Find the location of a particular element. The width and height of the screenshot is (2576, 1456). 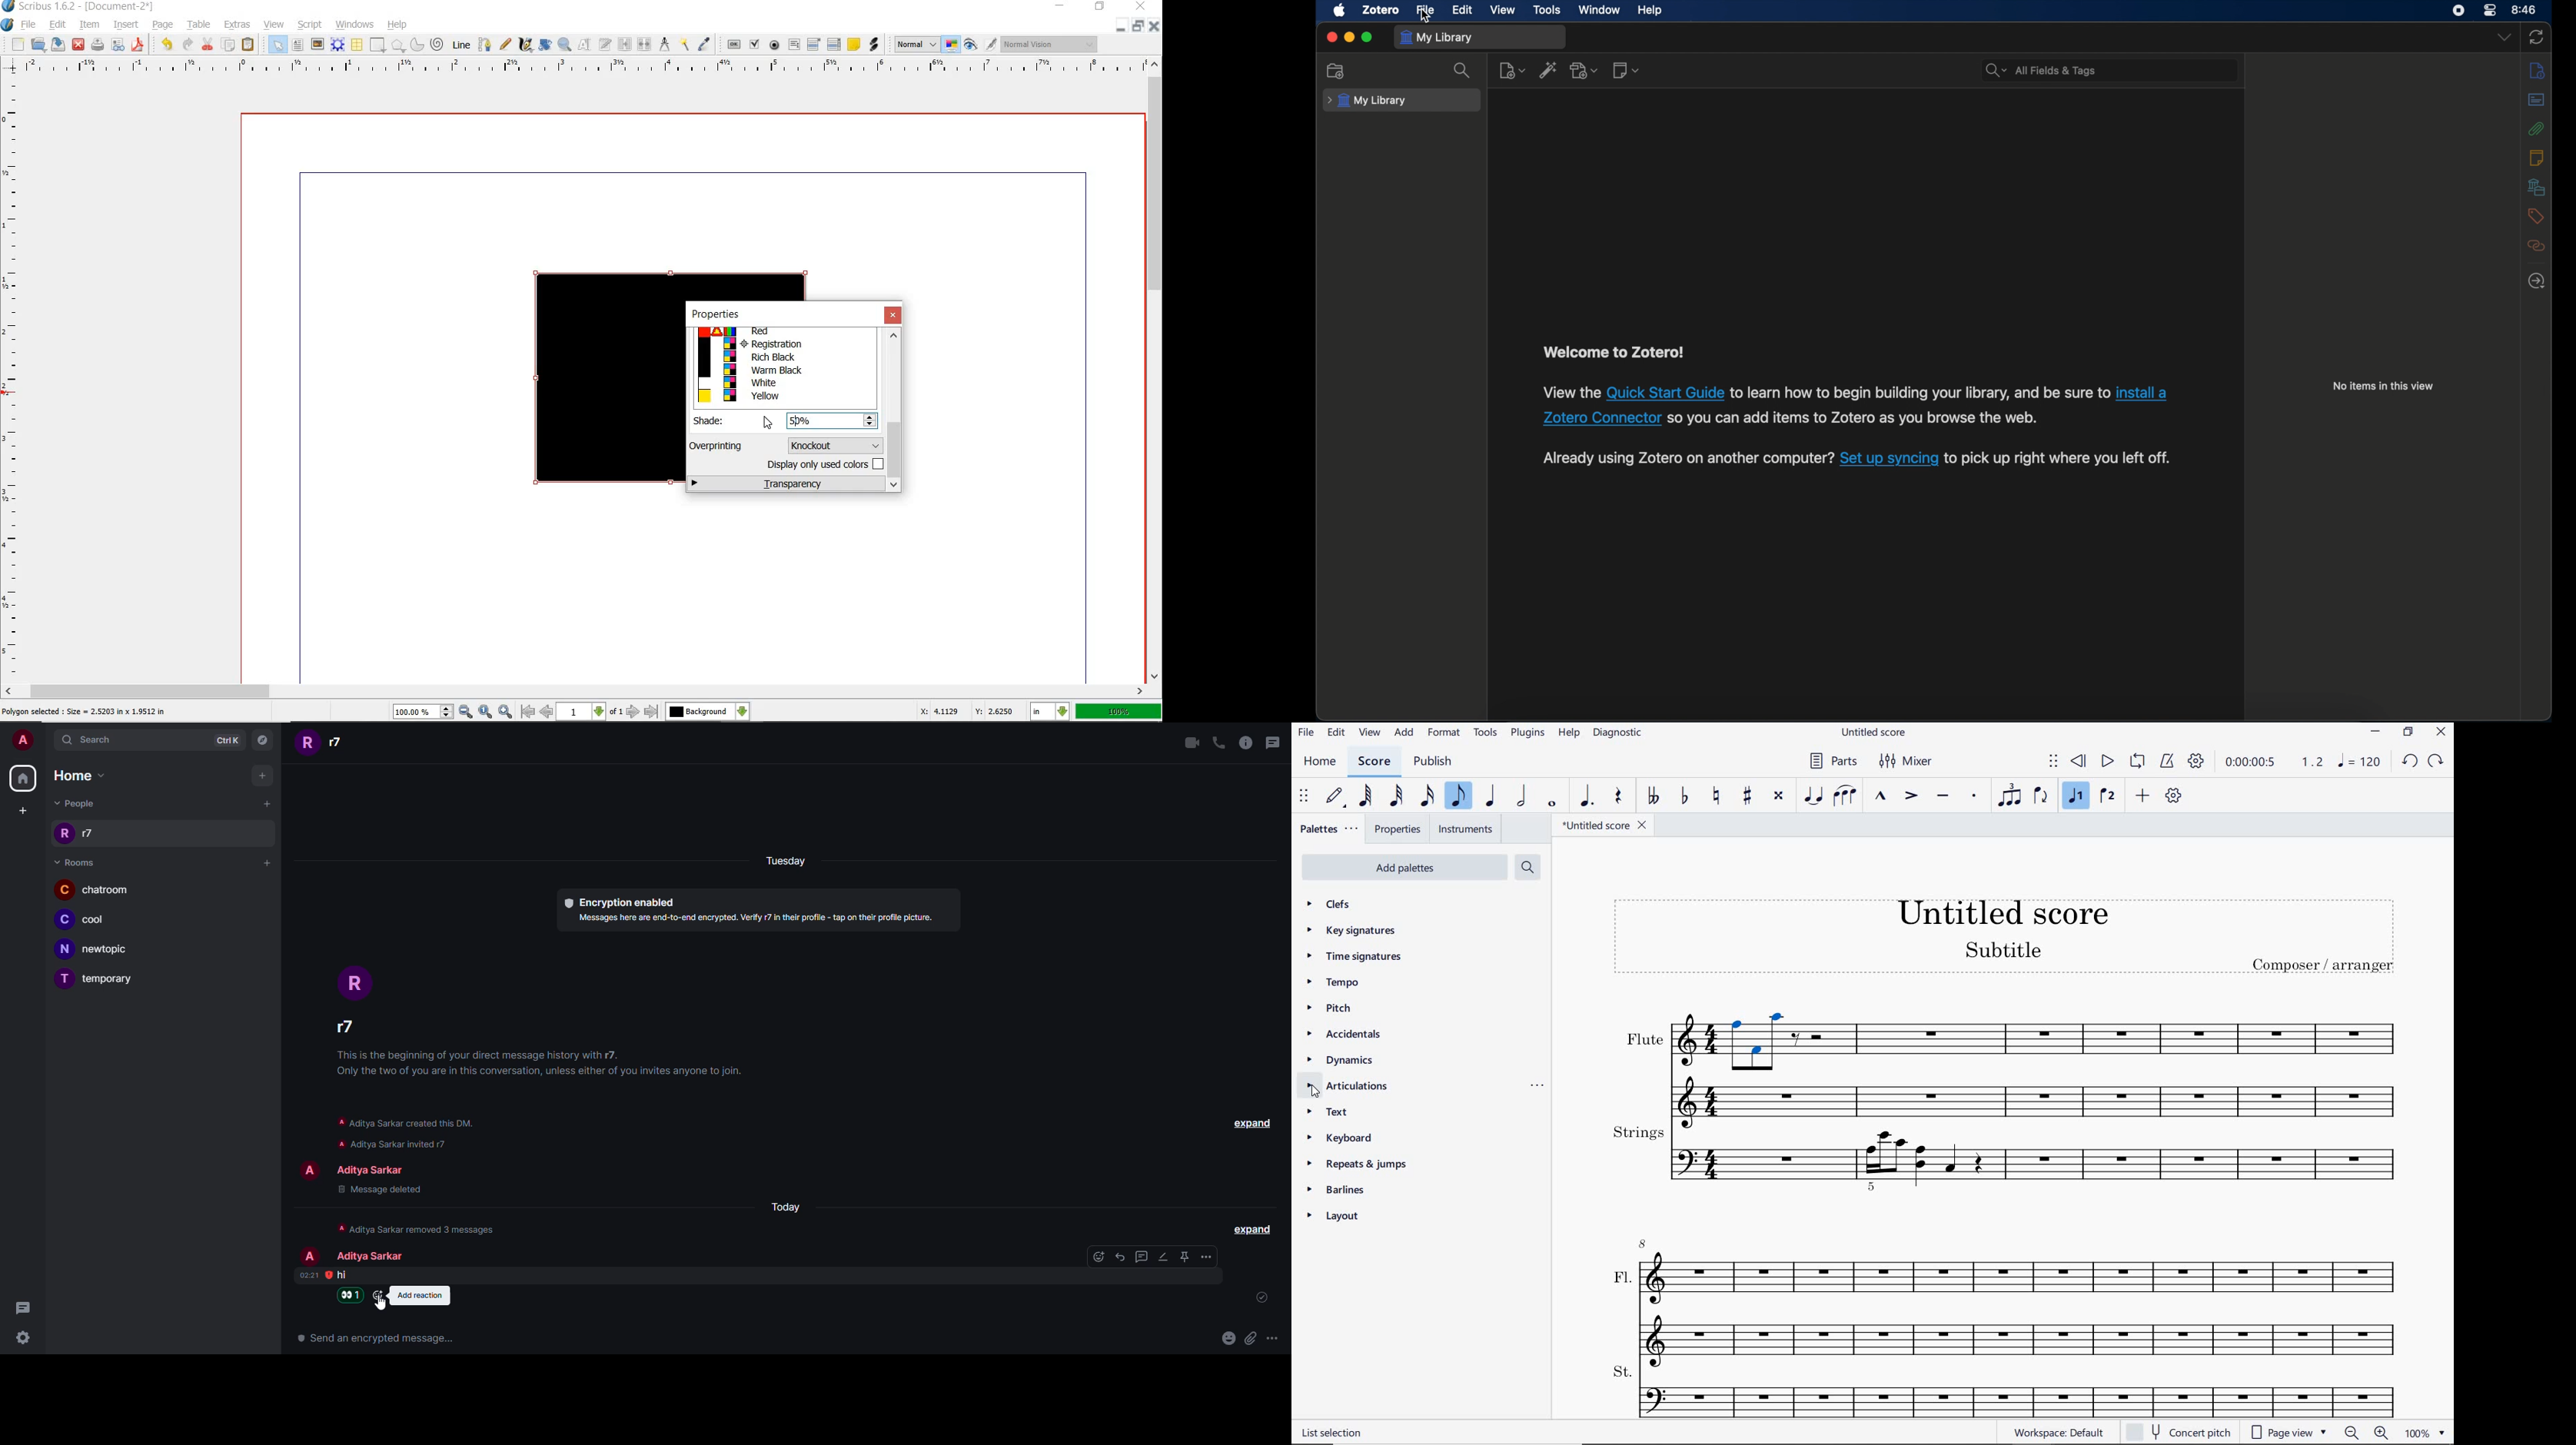

Zotero connector link is located at coordinates (2147, 391).